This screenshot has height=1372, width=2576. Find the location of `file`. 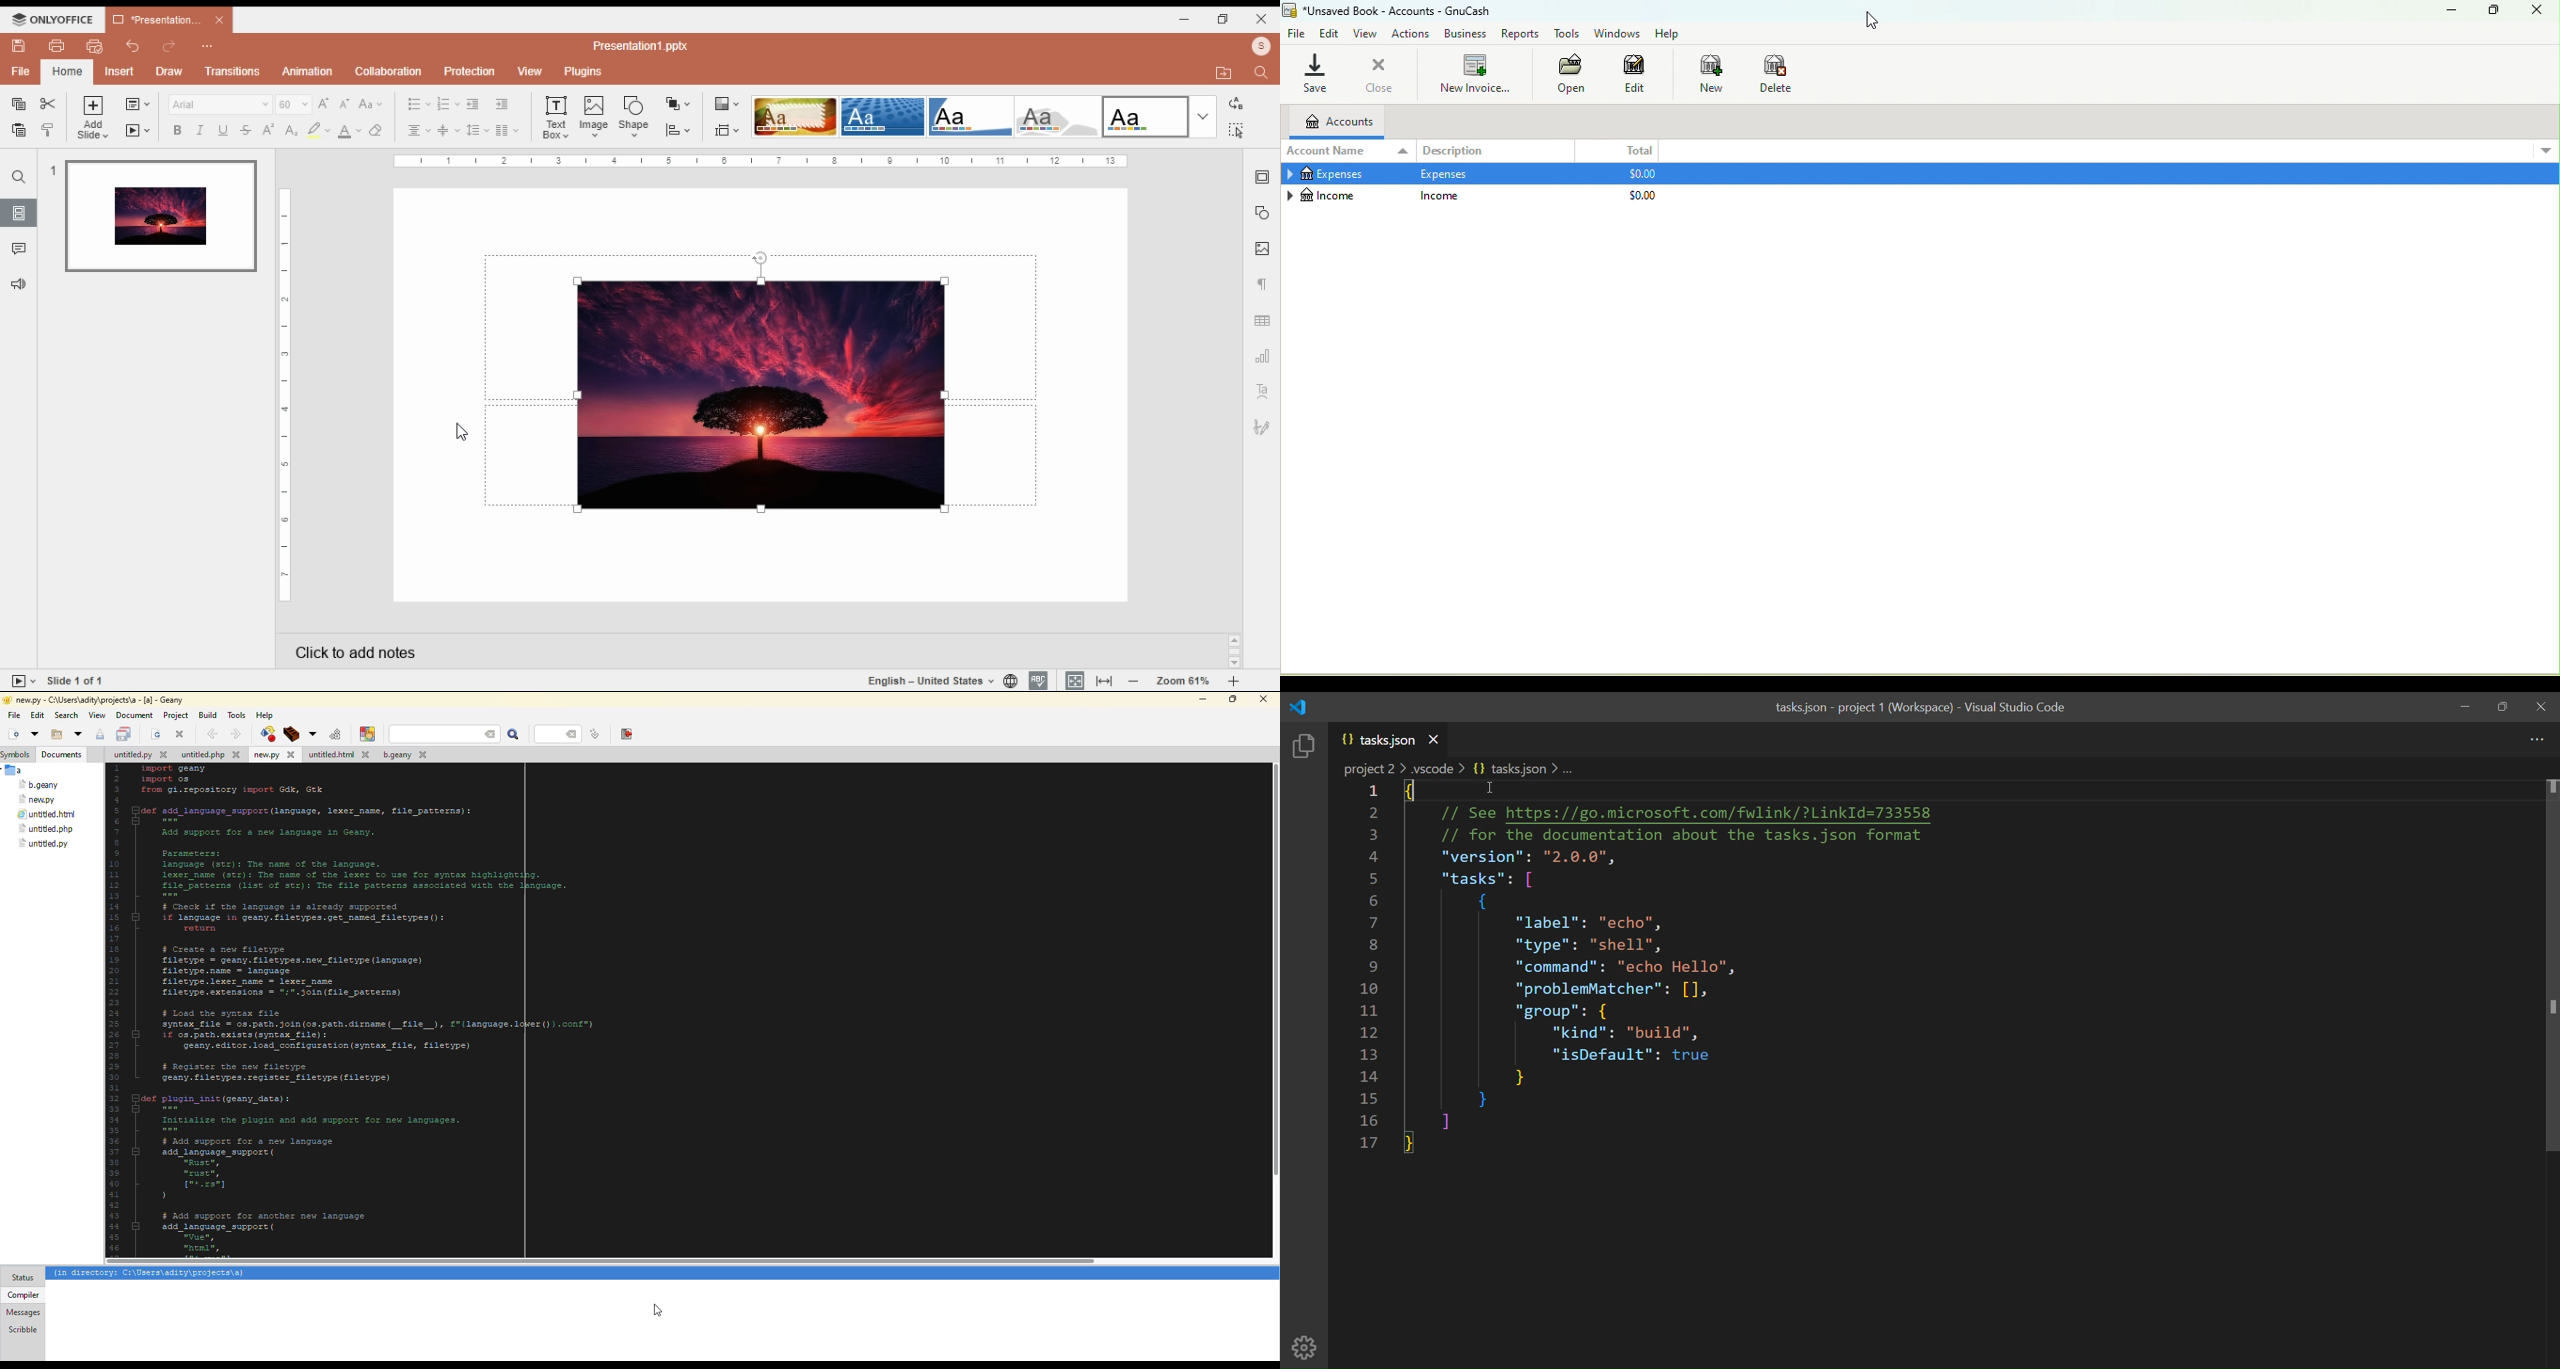

file is located at coordinates (404, 755).